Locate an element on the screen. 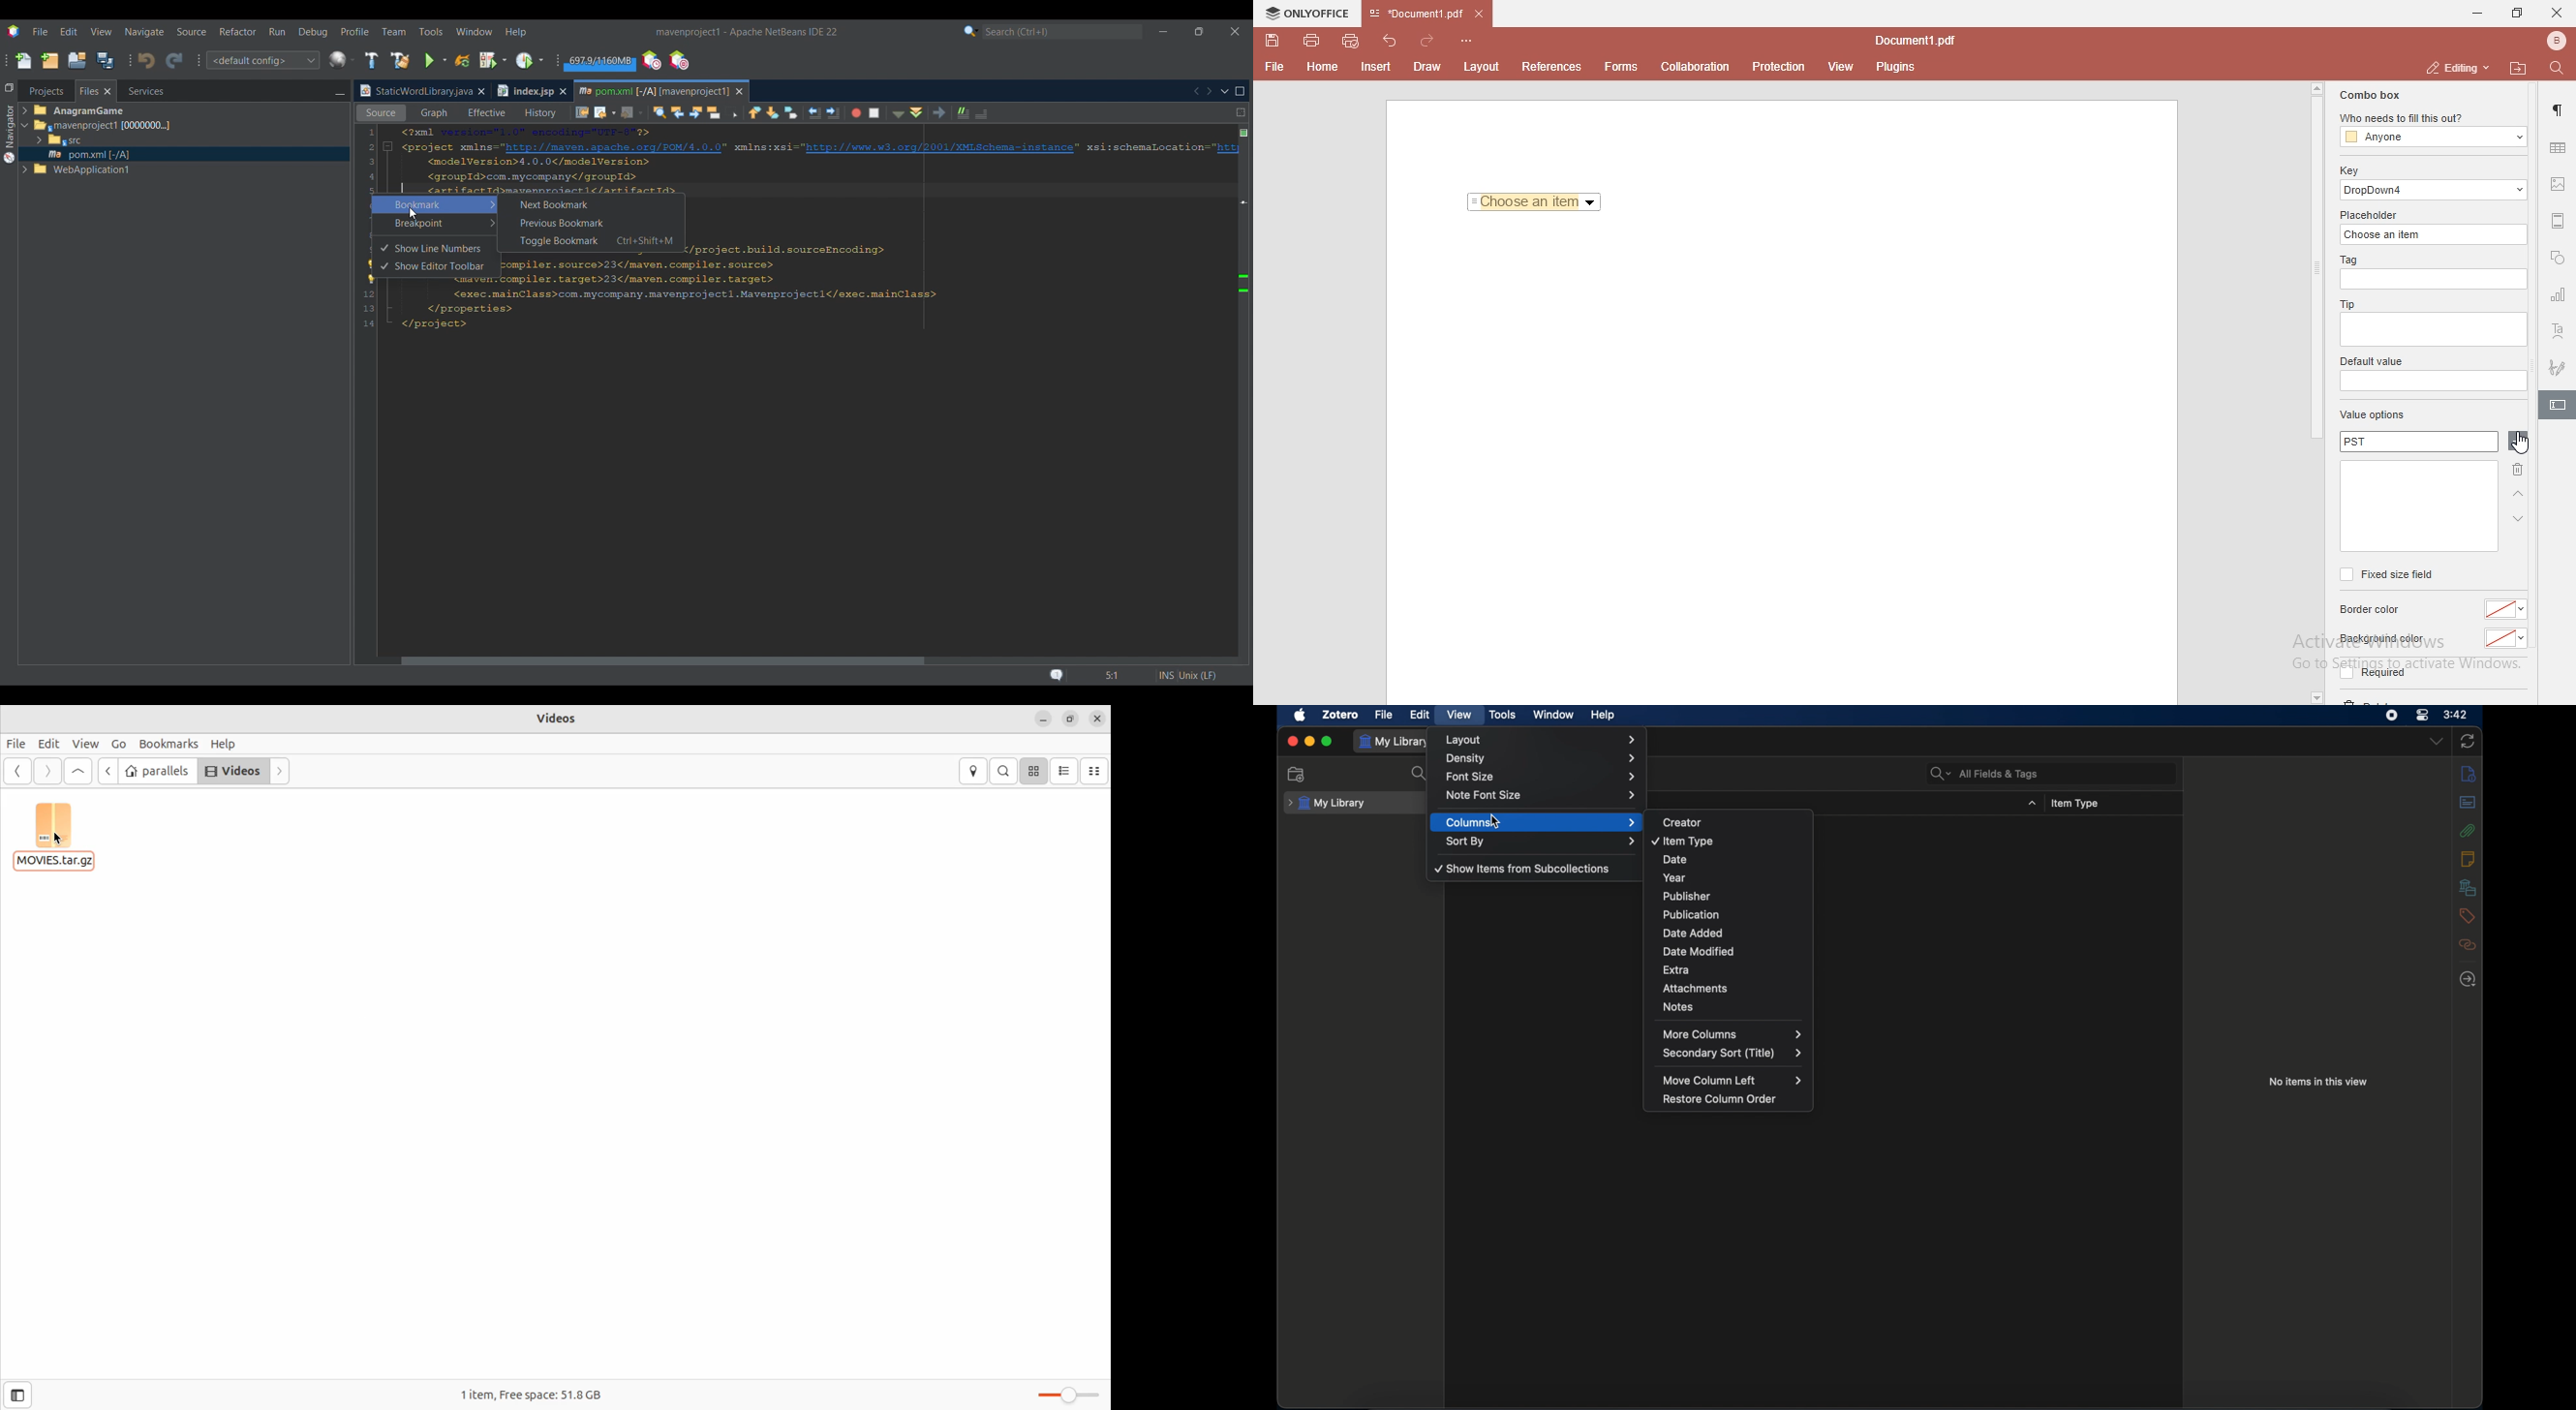 The height and width of the screenshot is (1428, 2576). notes is located at coordinates (1734, 1009).